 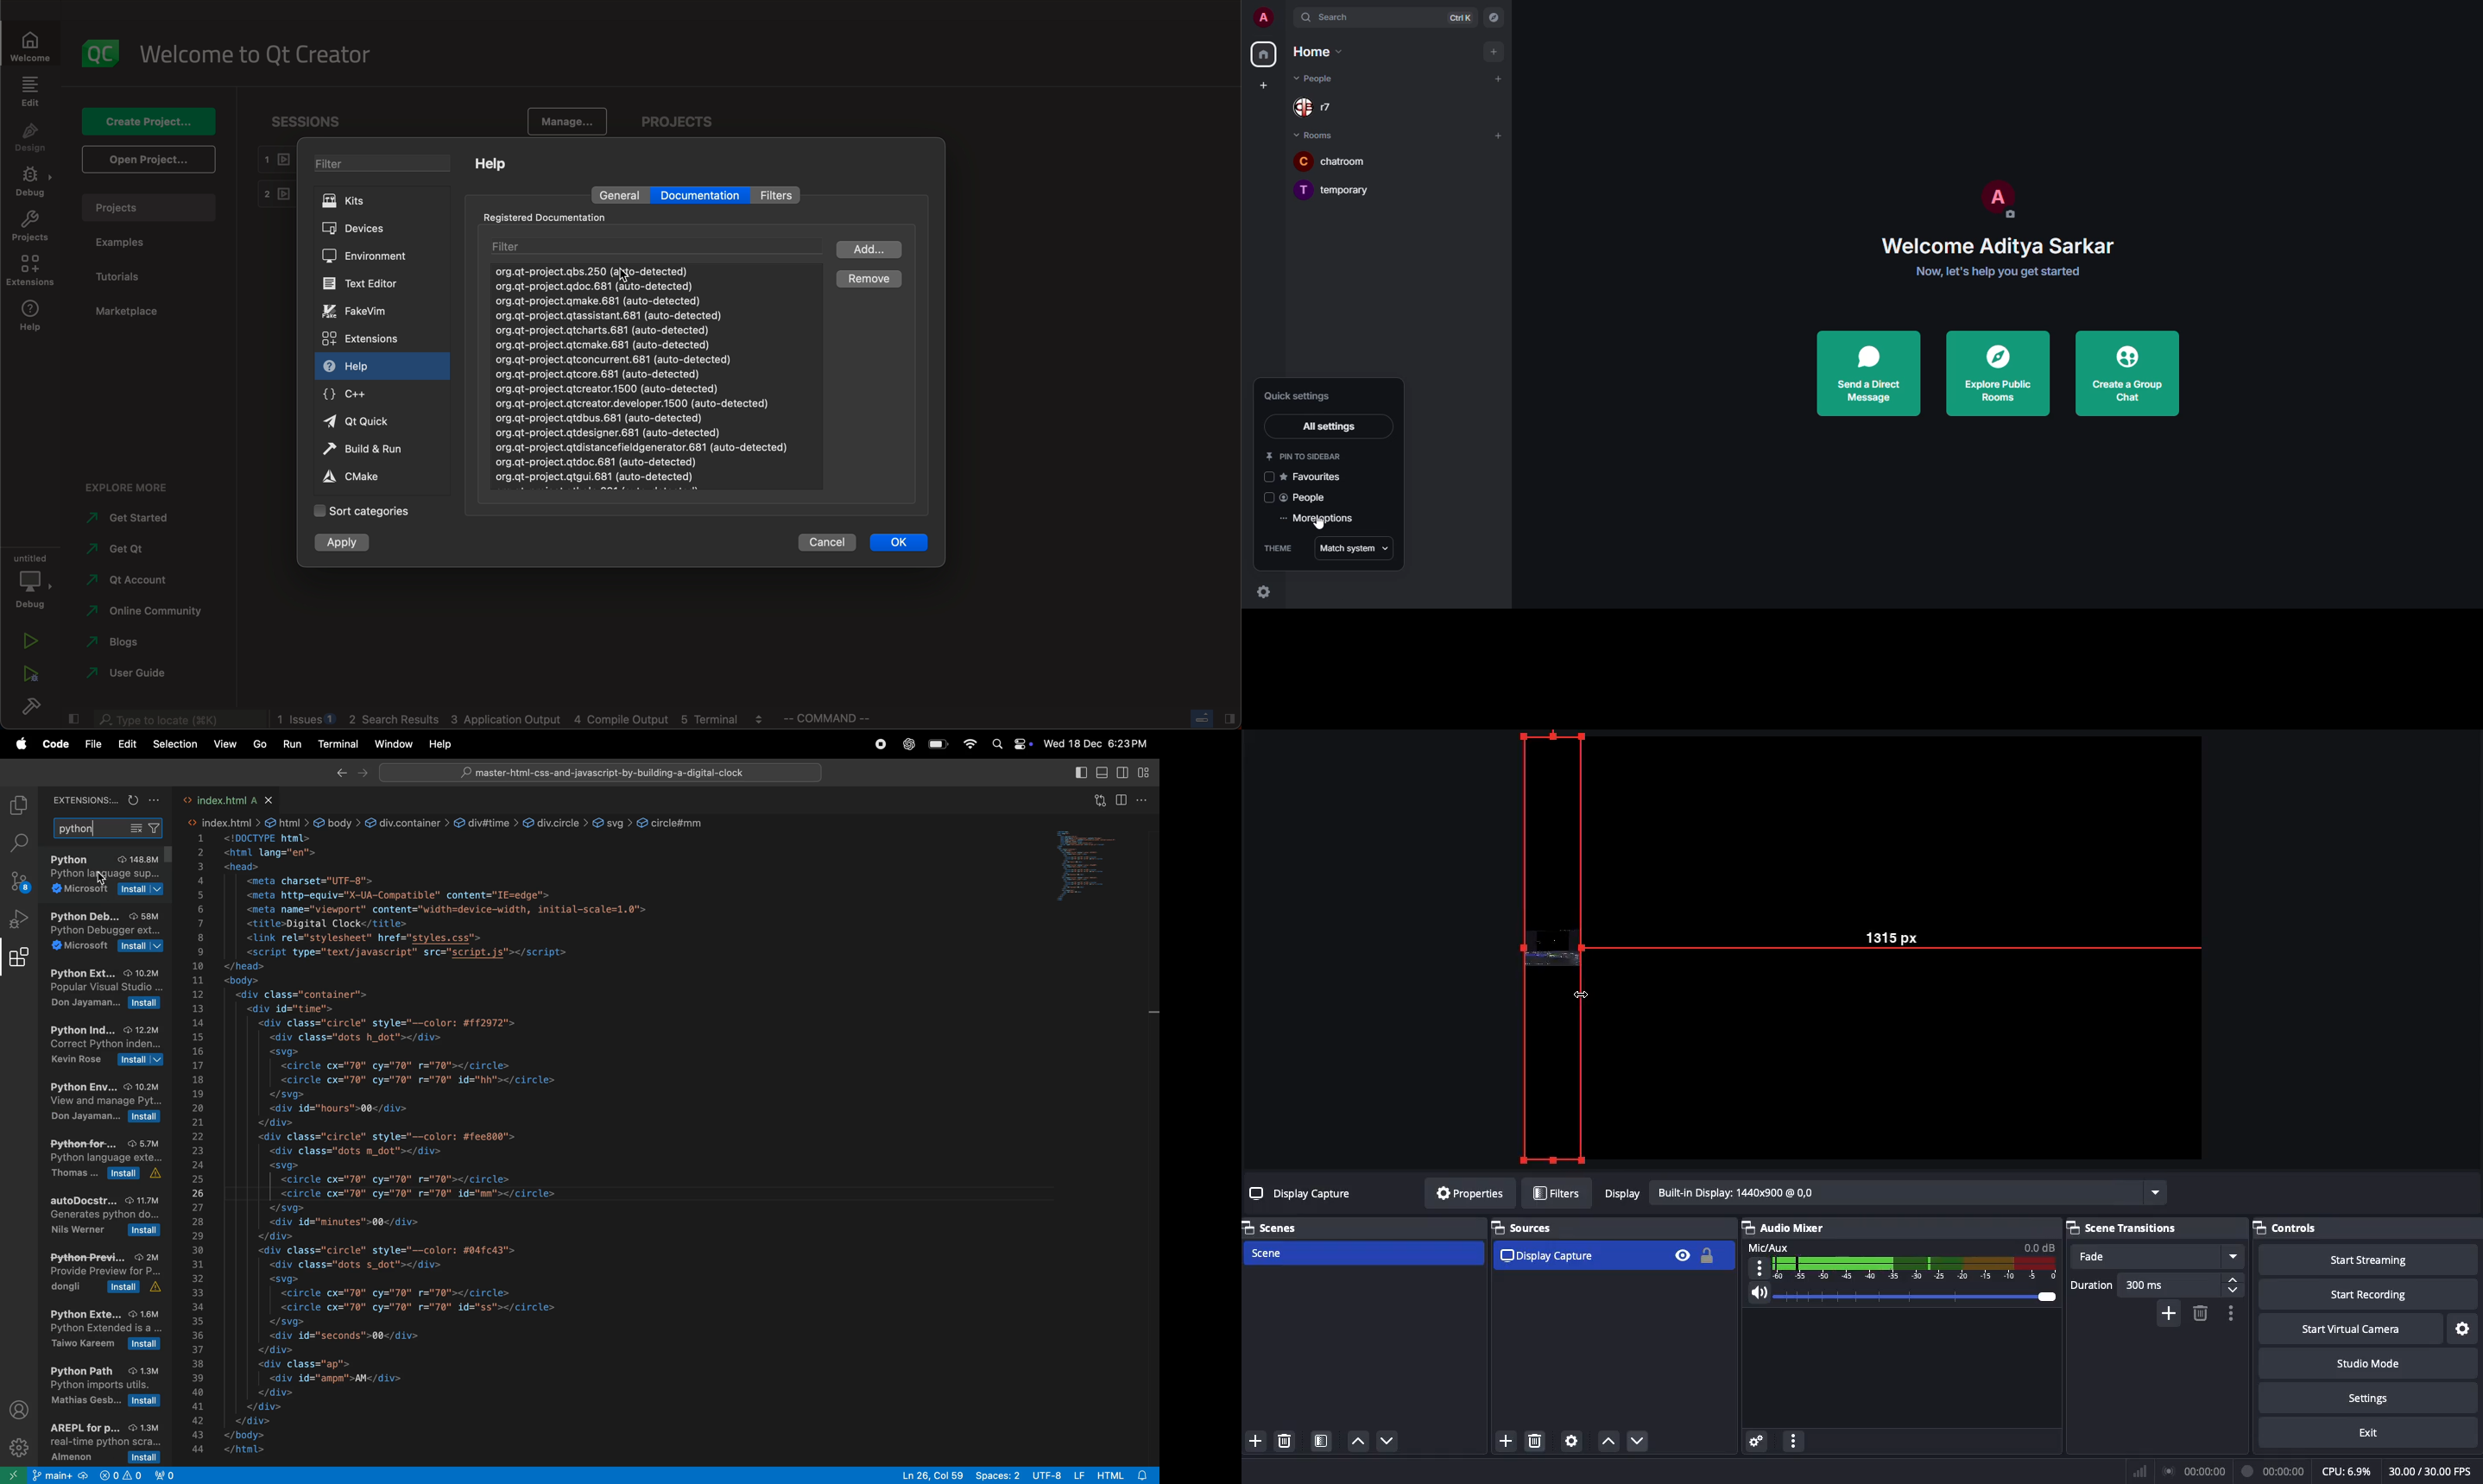 What do you see at coordinates (1283, 1441) in the screenshot?
I see `Delete` at bounding box center [1283, 1441].